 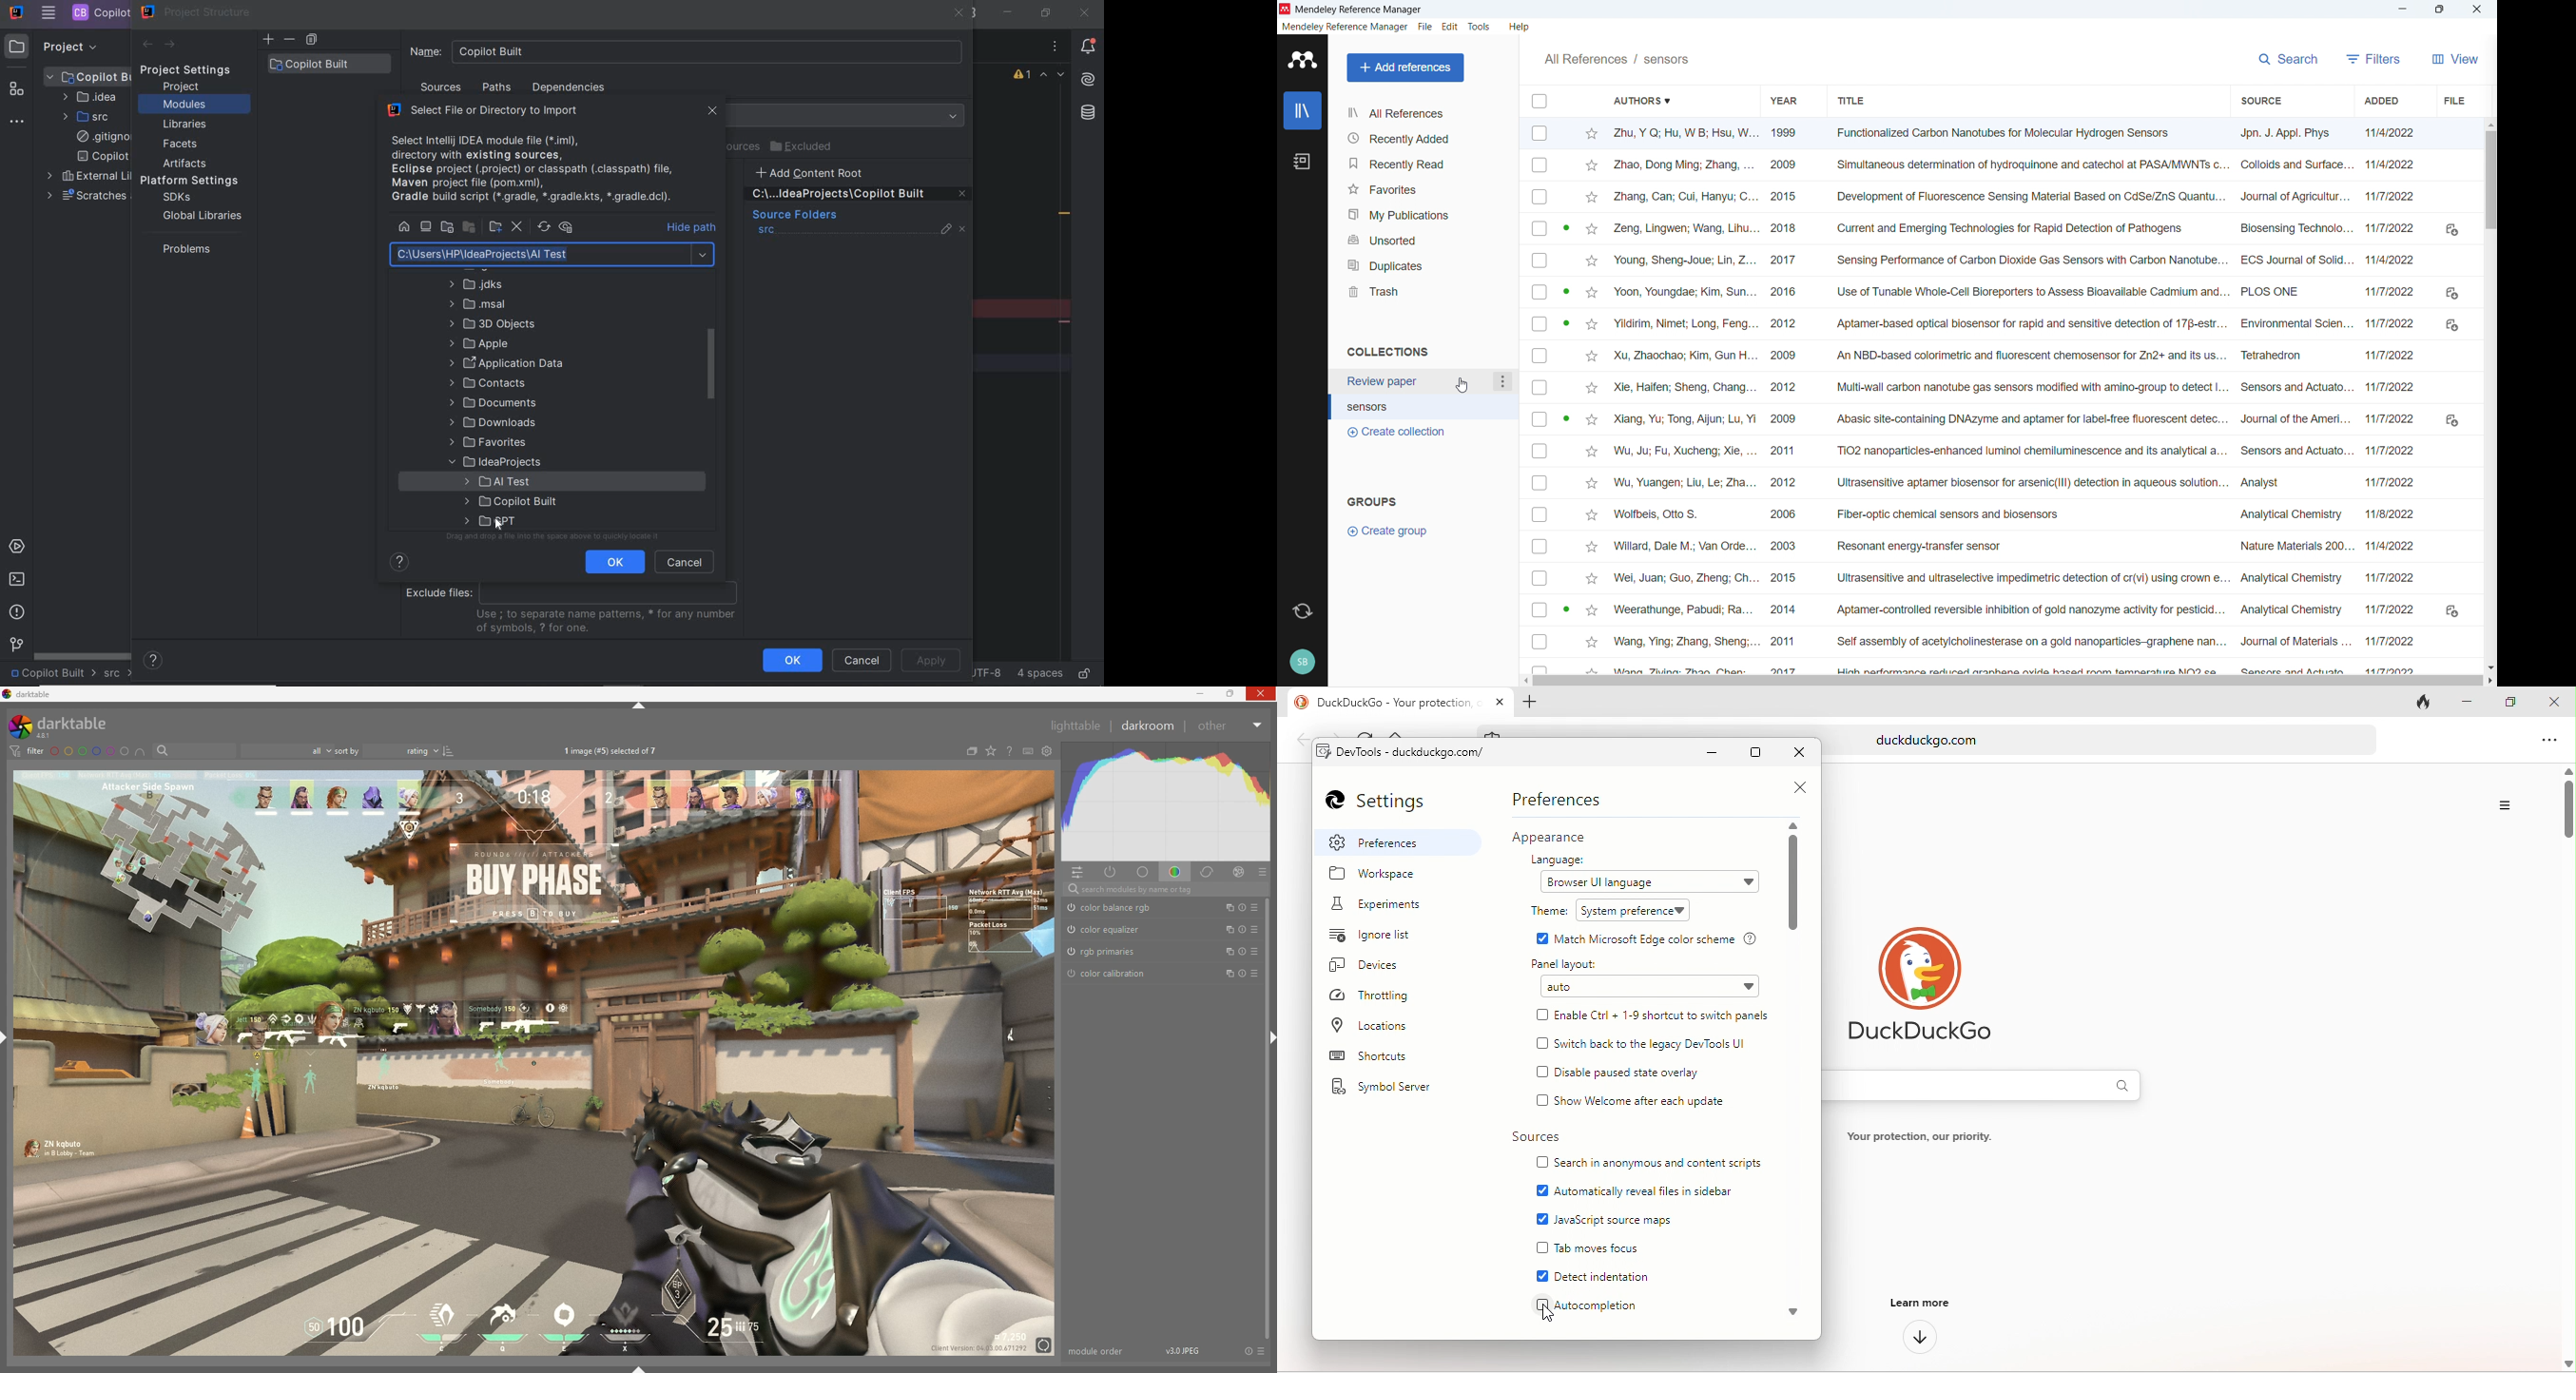 What do you see at coordinates (1263, 1352) in the screenshot?
I see `presets` at bounding box center [1263, 1352].